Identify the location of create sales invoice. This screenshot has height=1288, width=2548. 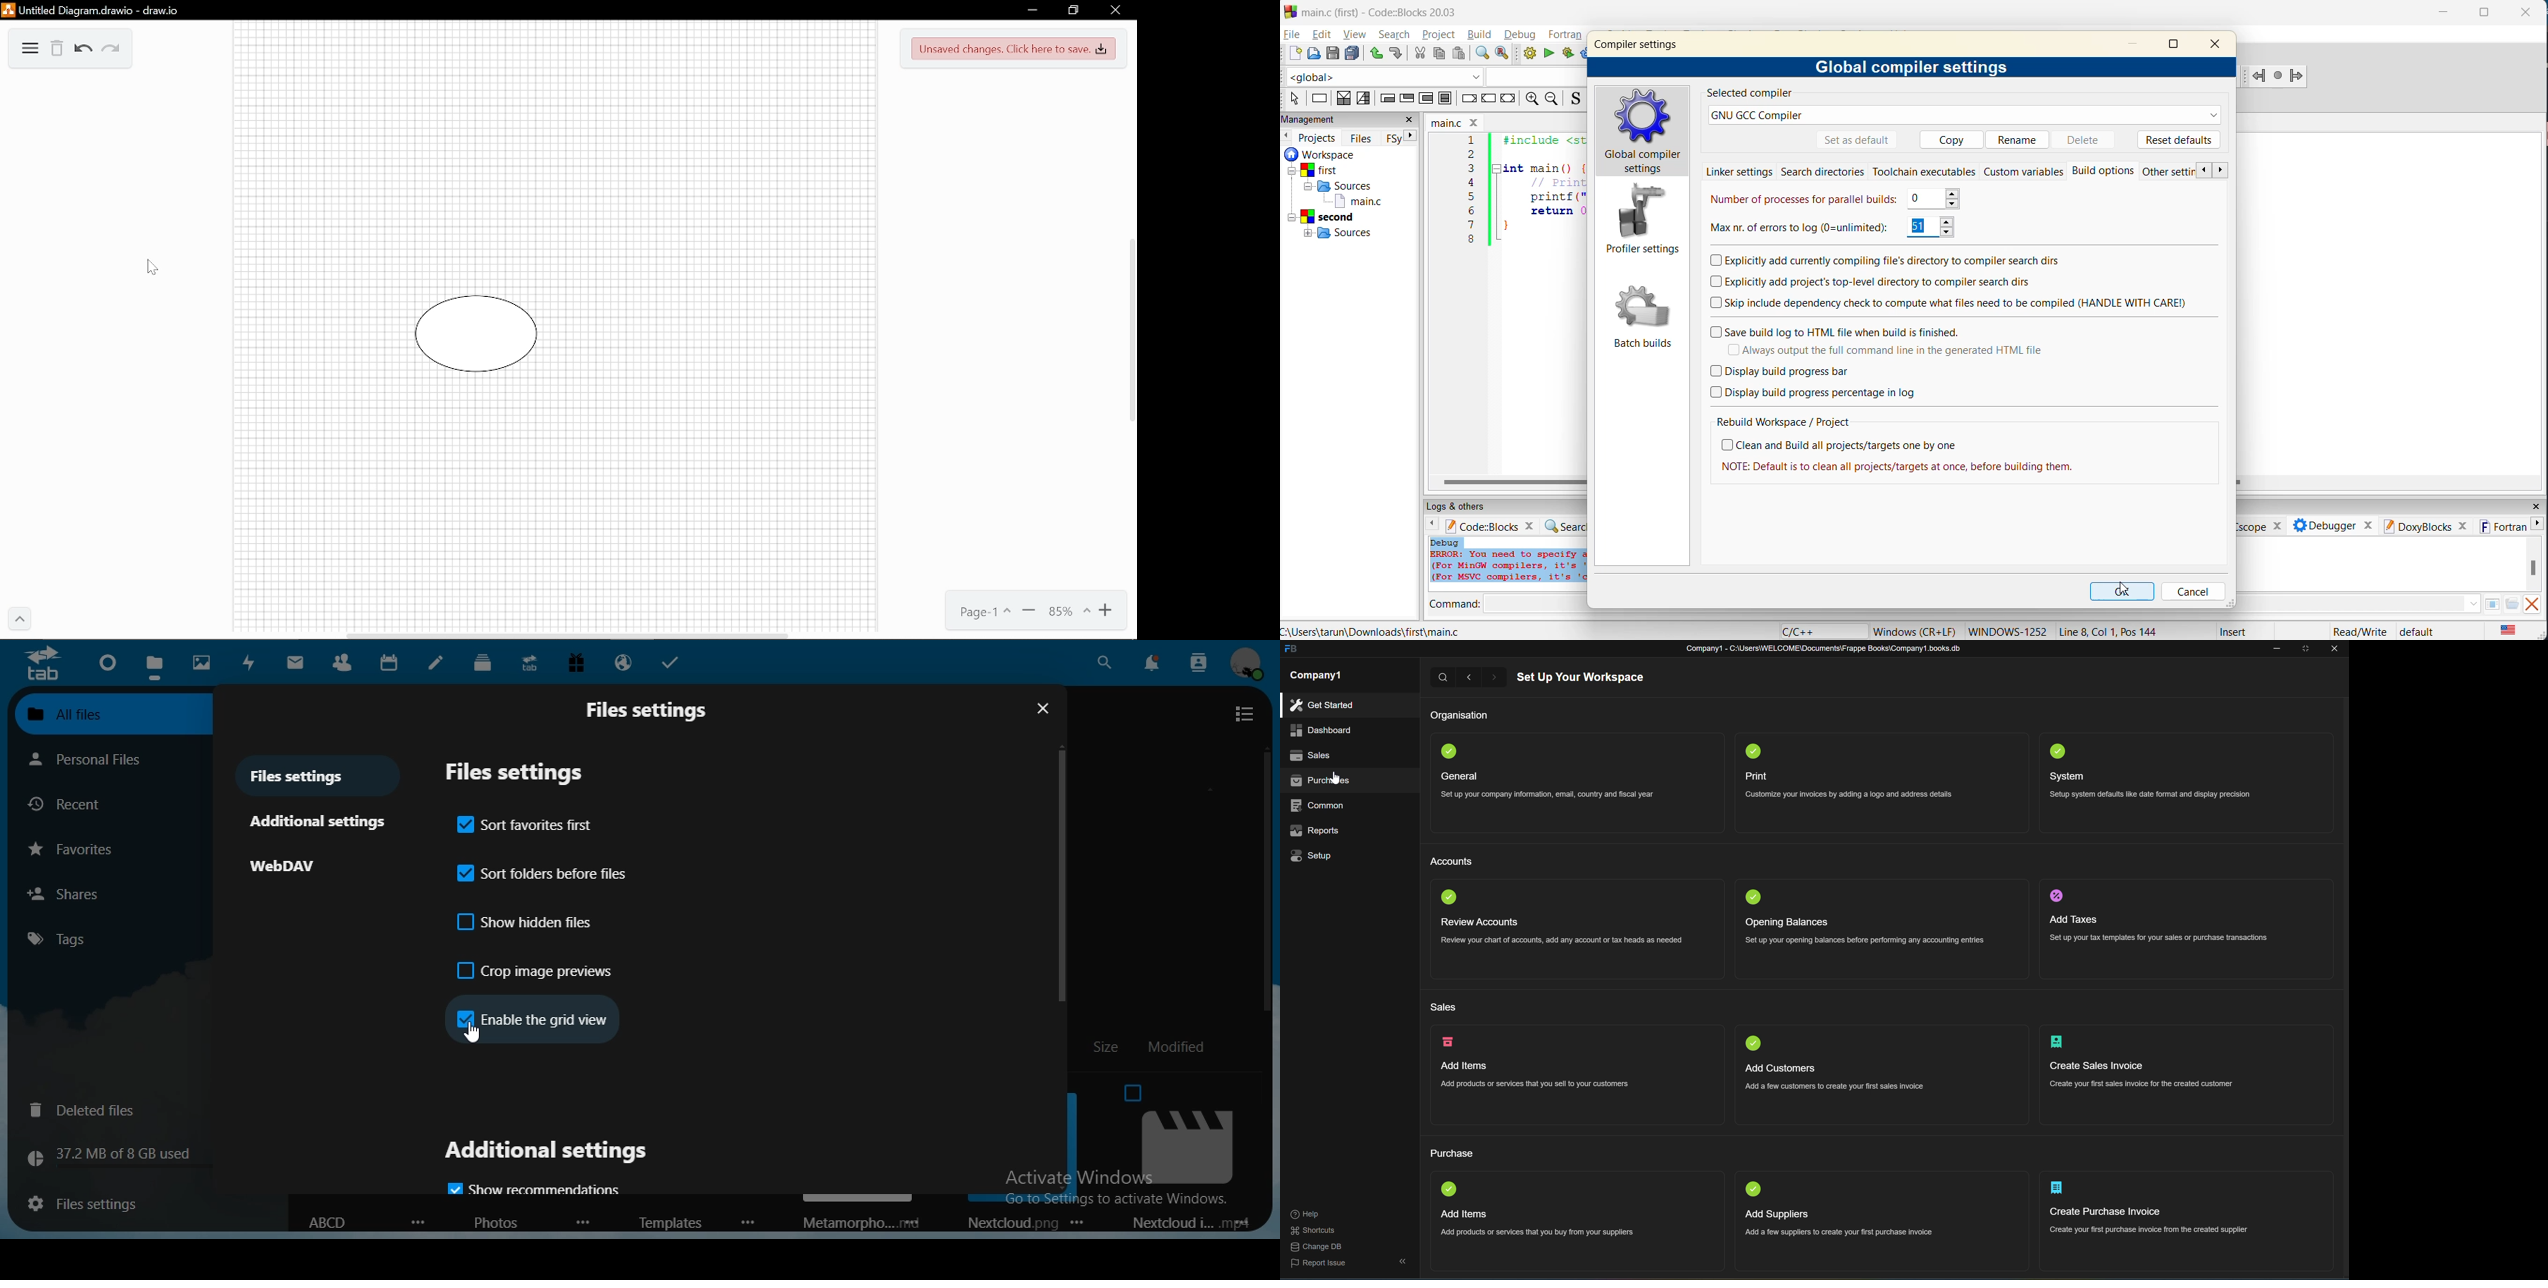
(2098, 1066).